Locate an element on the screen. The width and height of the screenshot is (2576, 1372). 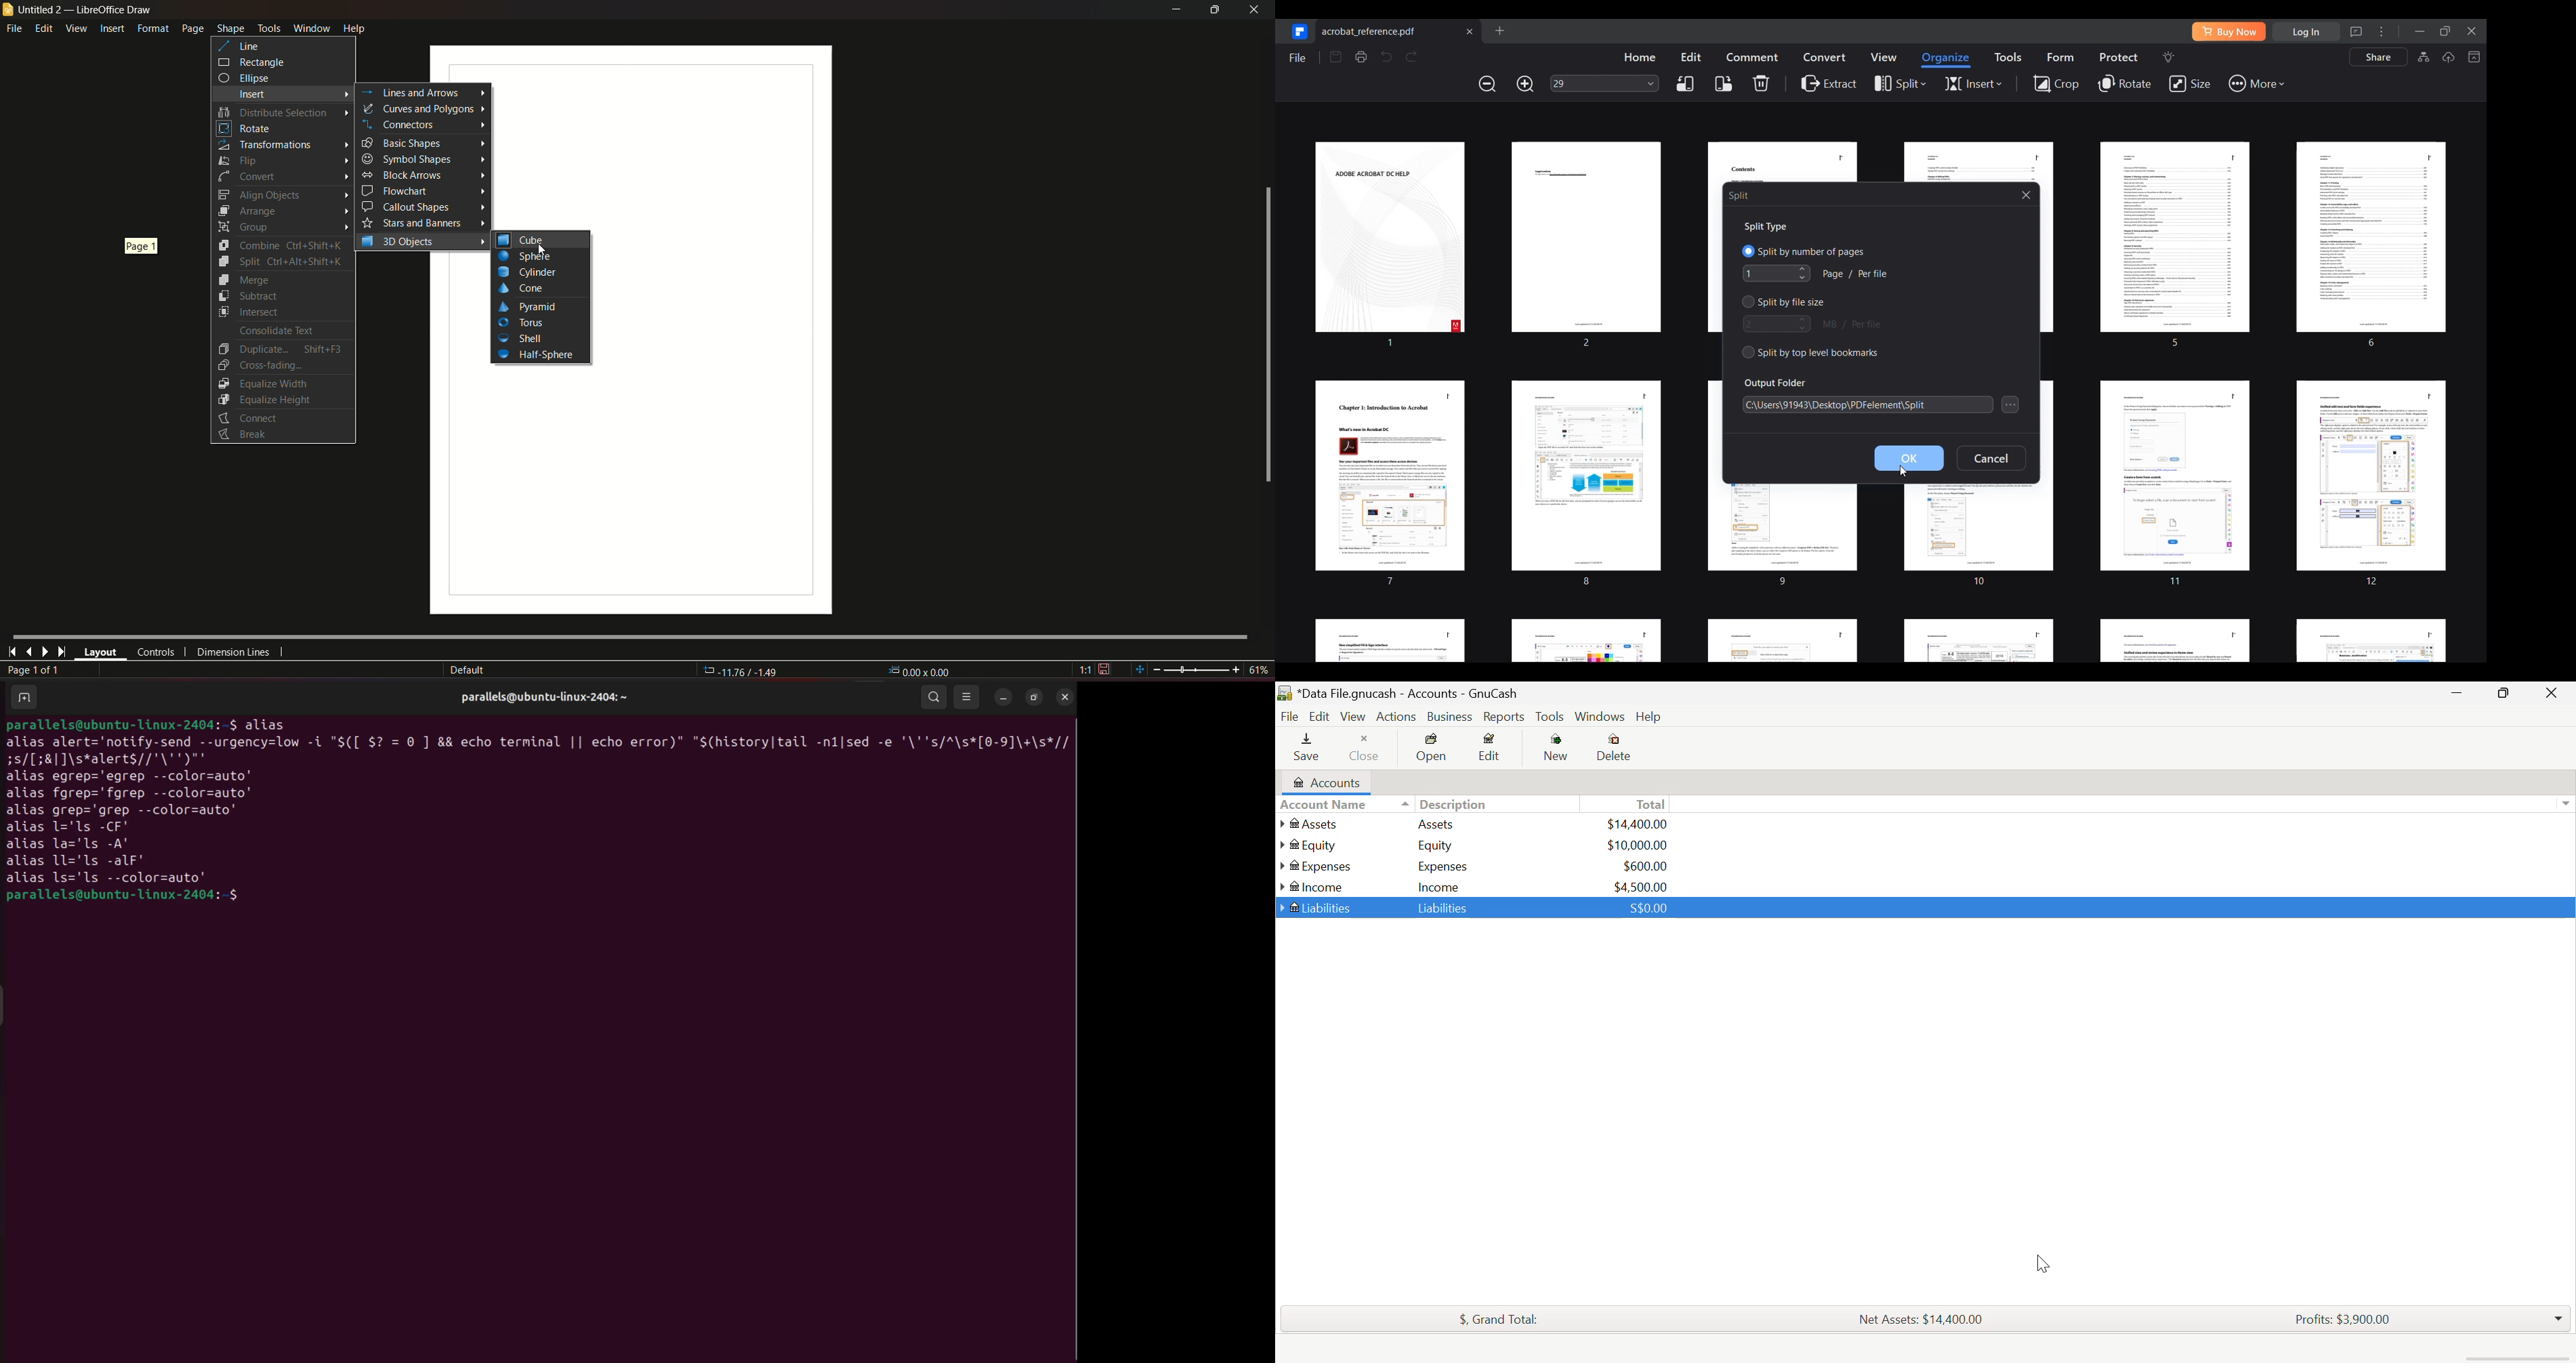
dimensions is located at coordinates (921, 670).